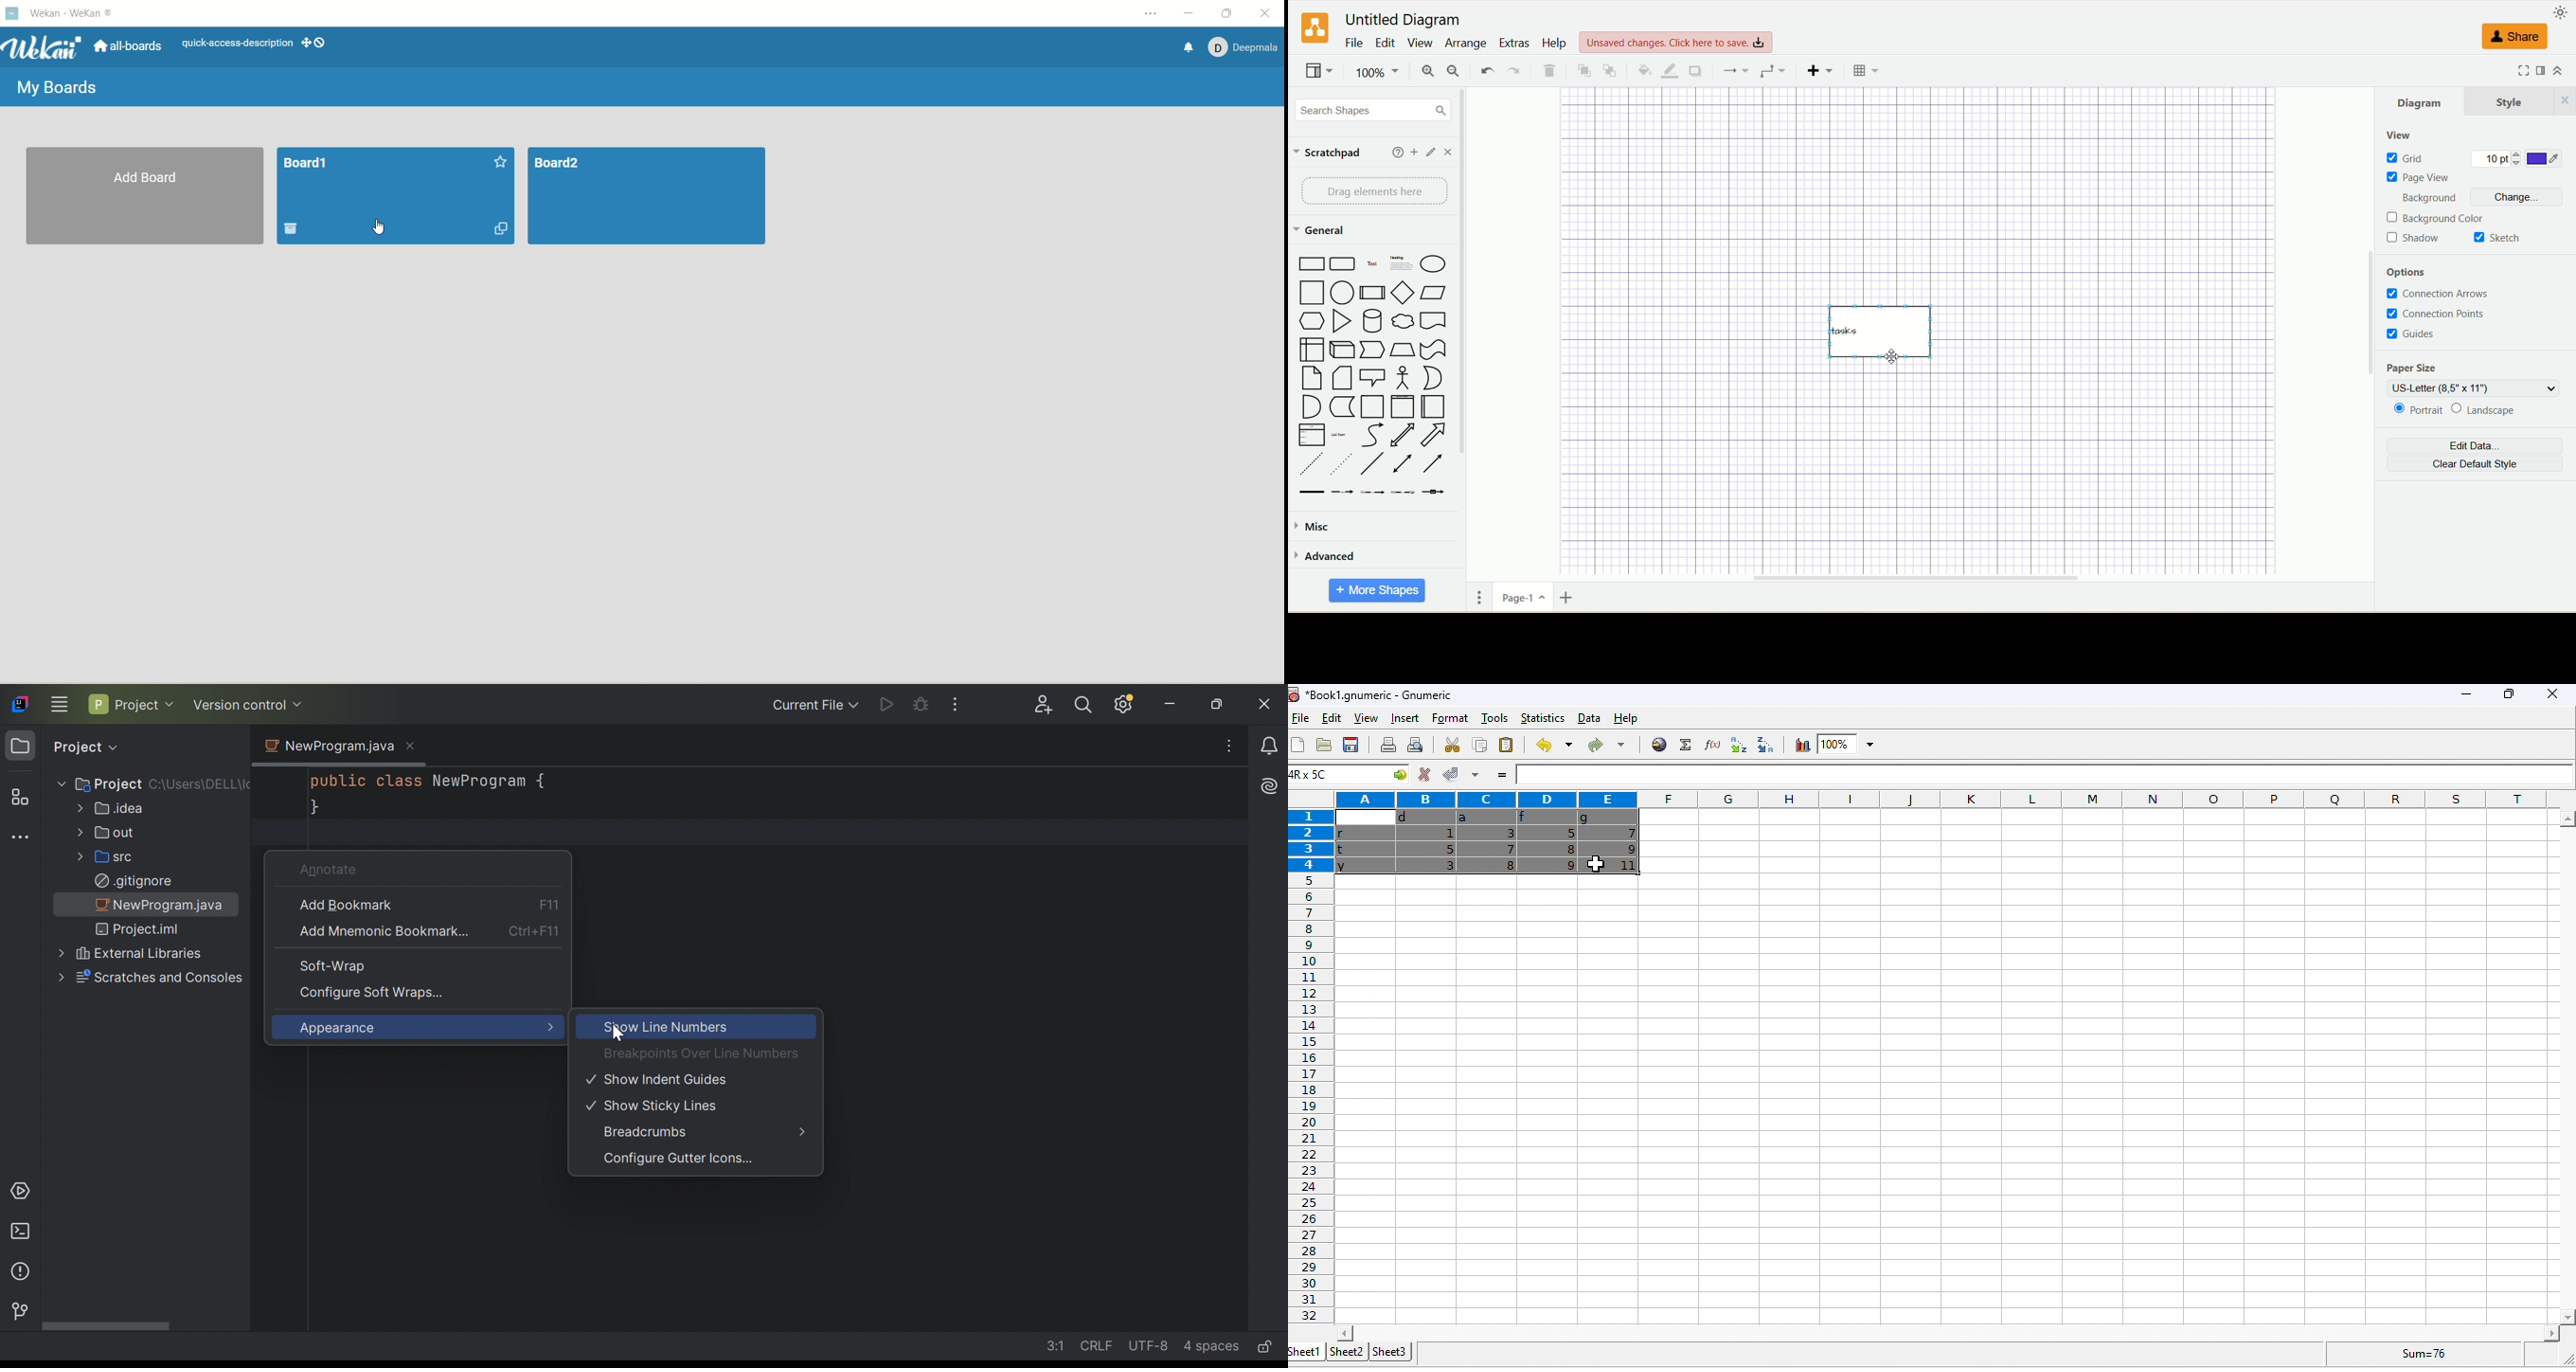  What do you see at coordinates (1880, 339) in the screenshot?
I see `tasks` at bounding box center [1880, 339].